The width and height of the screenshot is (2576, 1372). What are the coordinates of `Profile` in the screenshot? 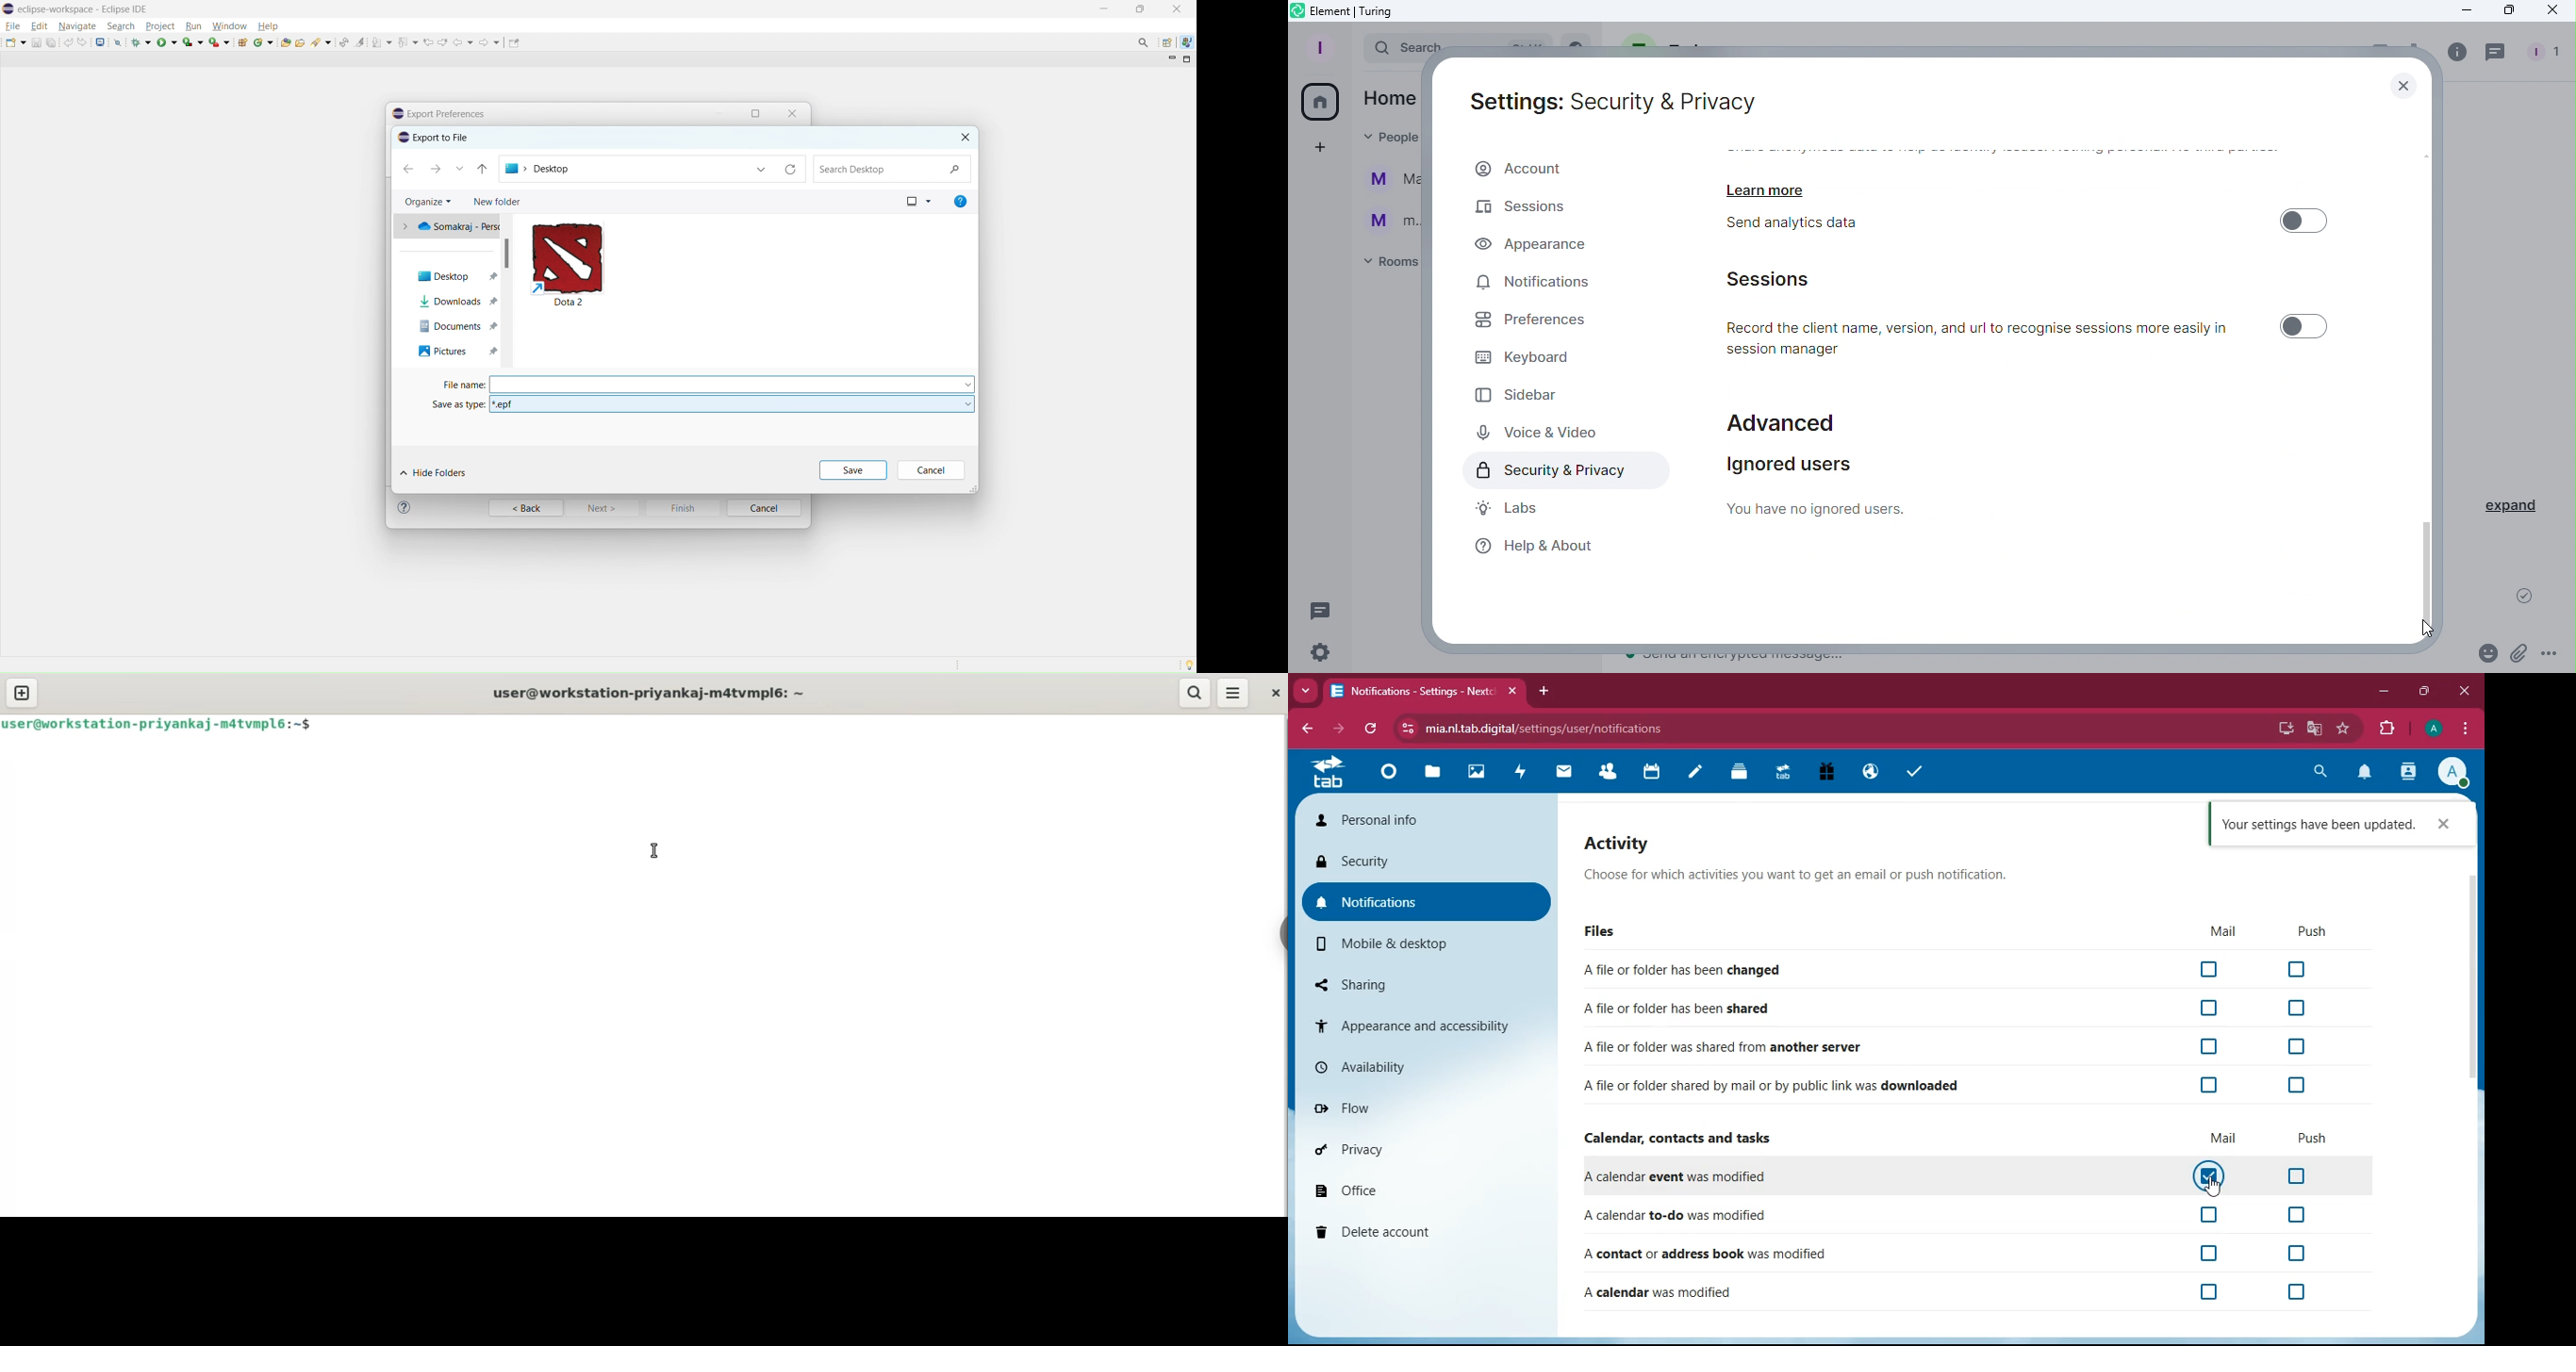 It's located at (1321, 47).